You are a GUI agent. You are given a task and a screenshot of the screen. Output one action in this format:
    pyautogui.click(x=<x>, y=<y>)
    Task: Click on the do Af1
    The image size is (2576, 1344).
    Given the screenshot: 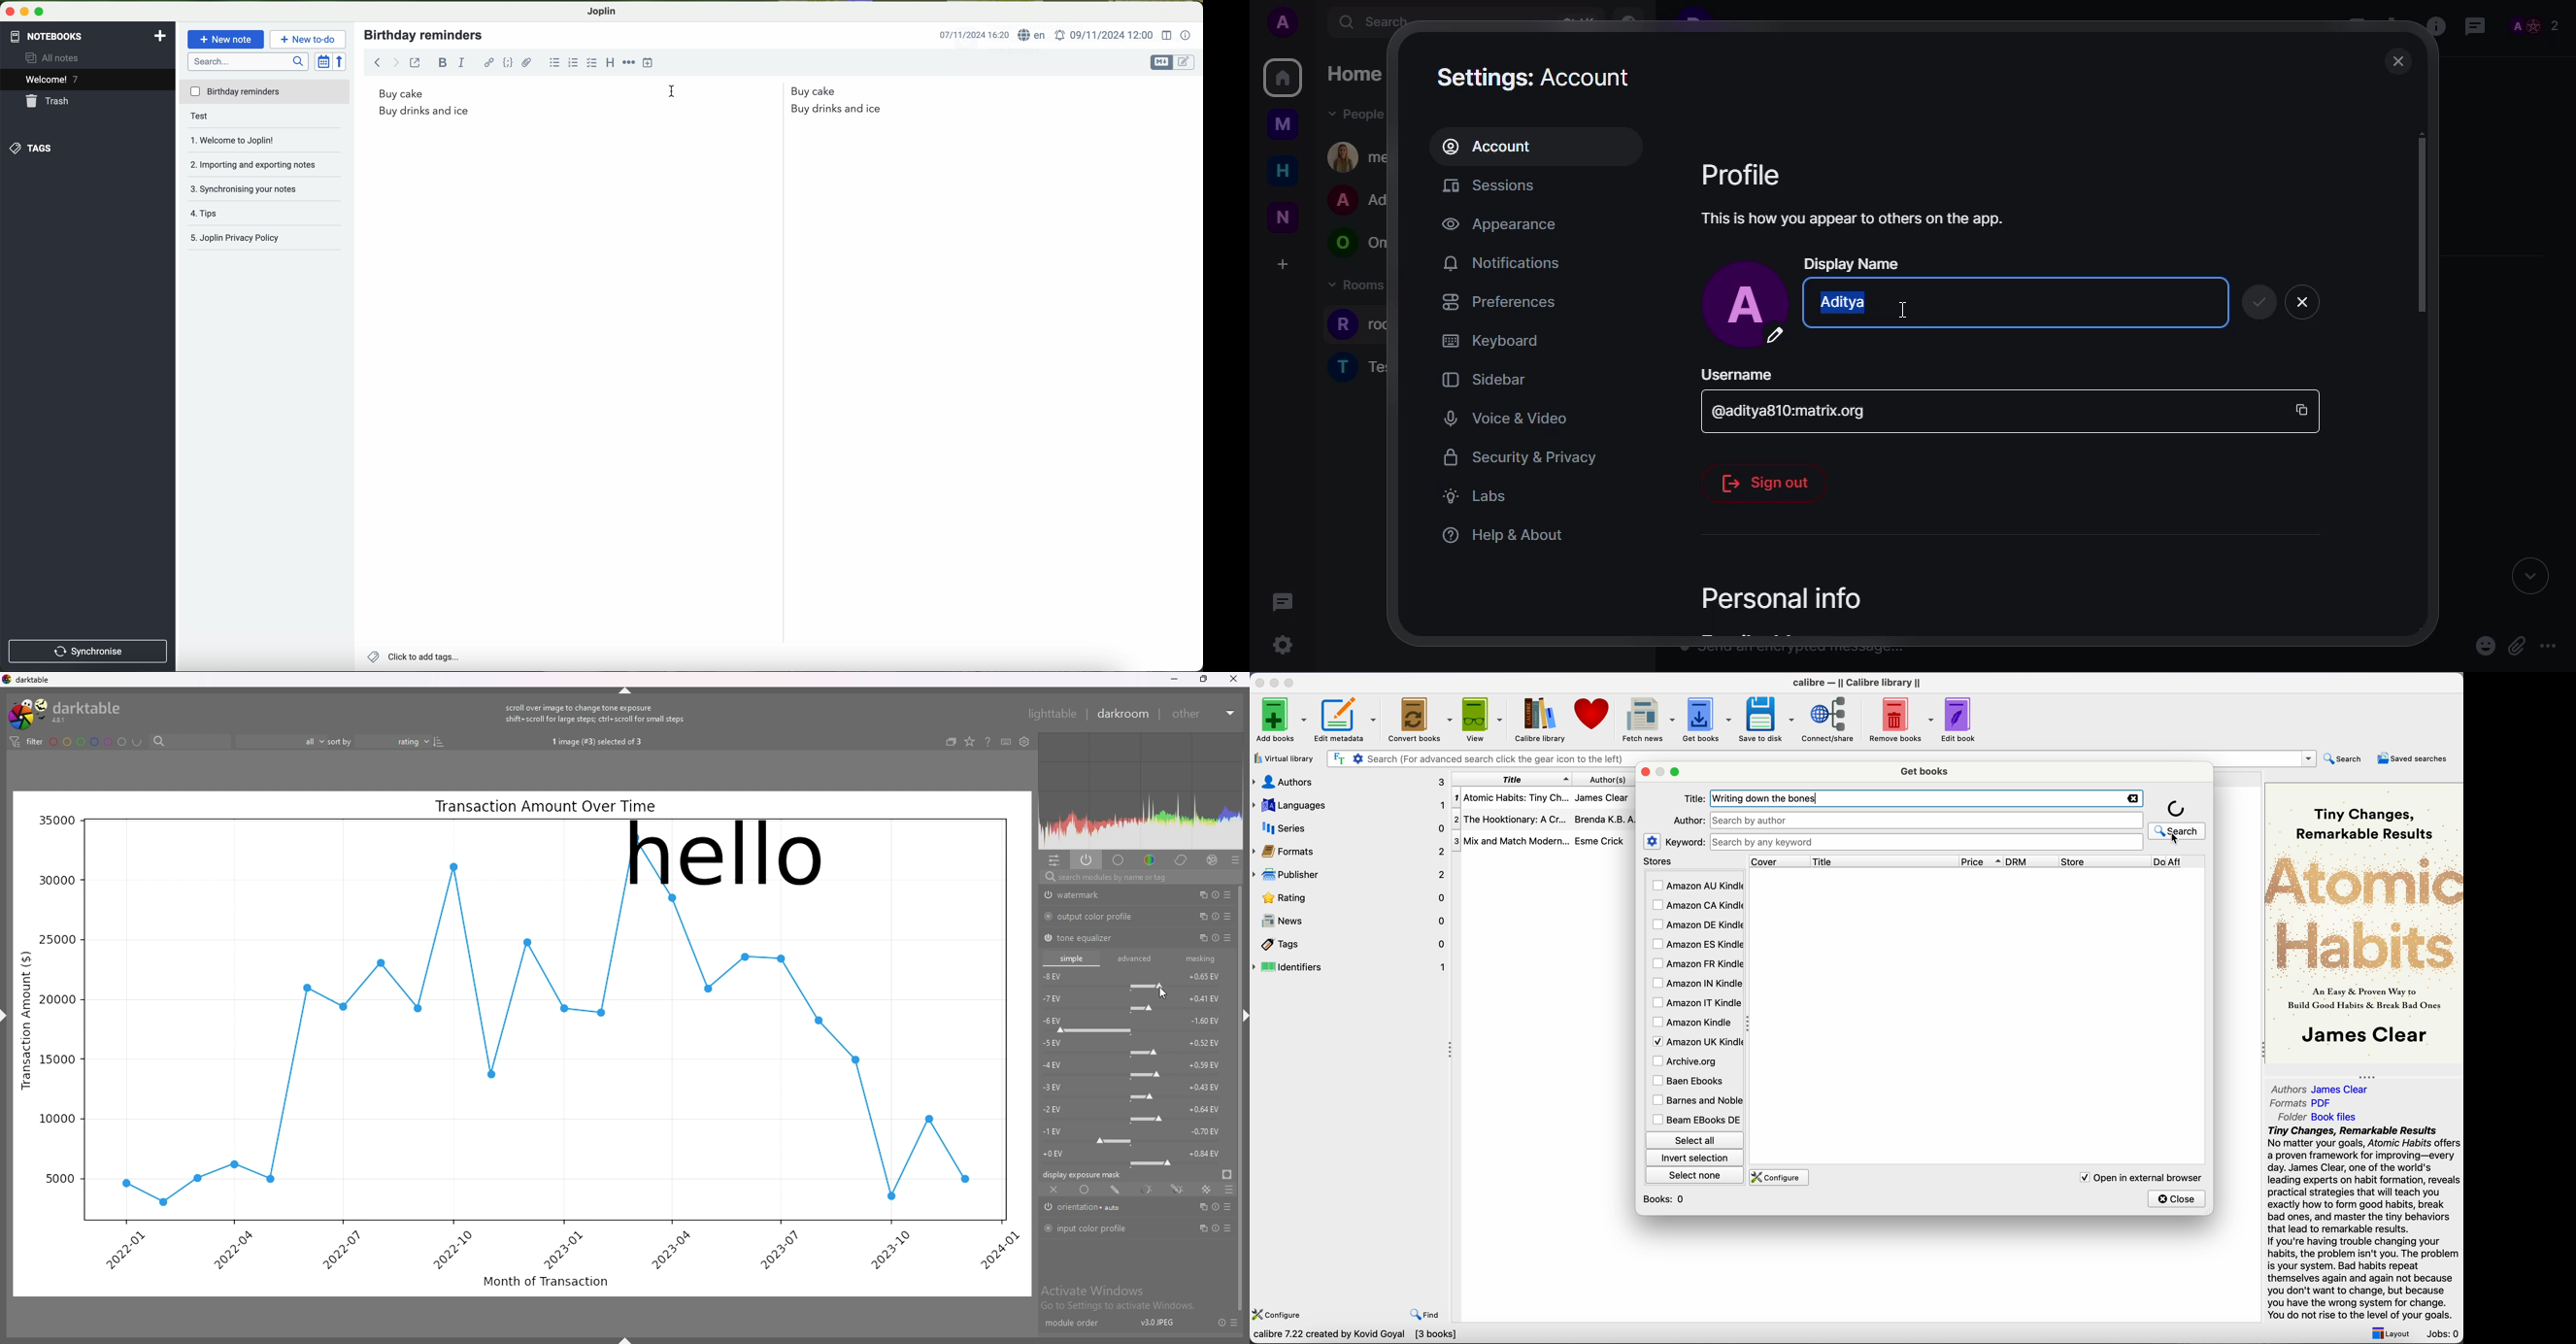 What is the action you would take?
    pyautogui.click(x=2180, y=862)
    